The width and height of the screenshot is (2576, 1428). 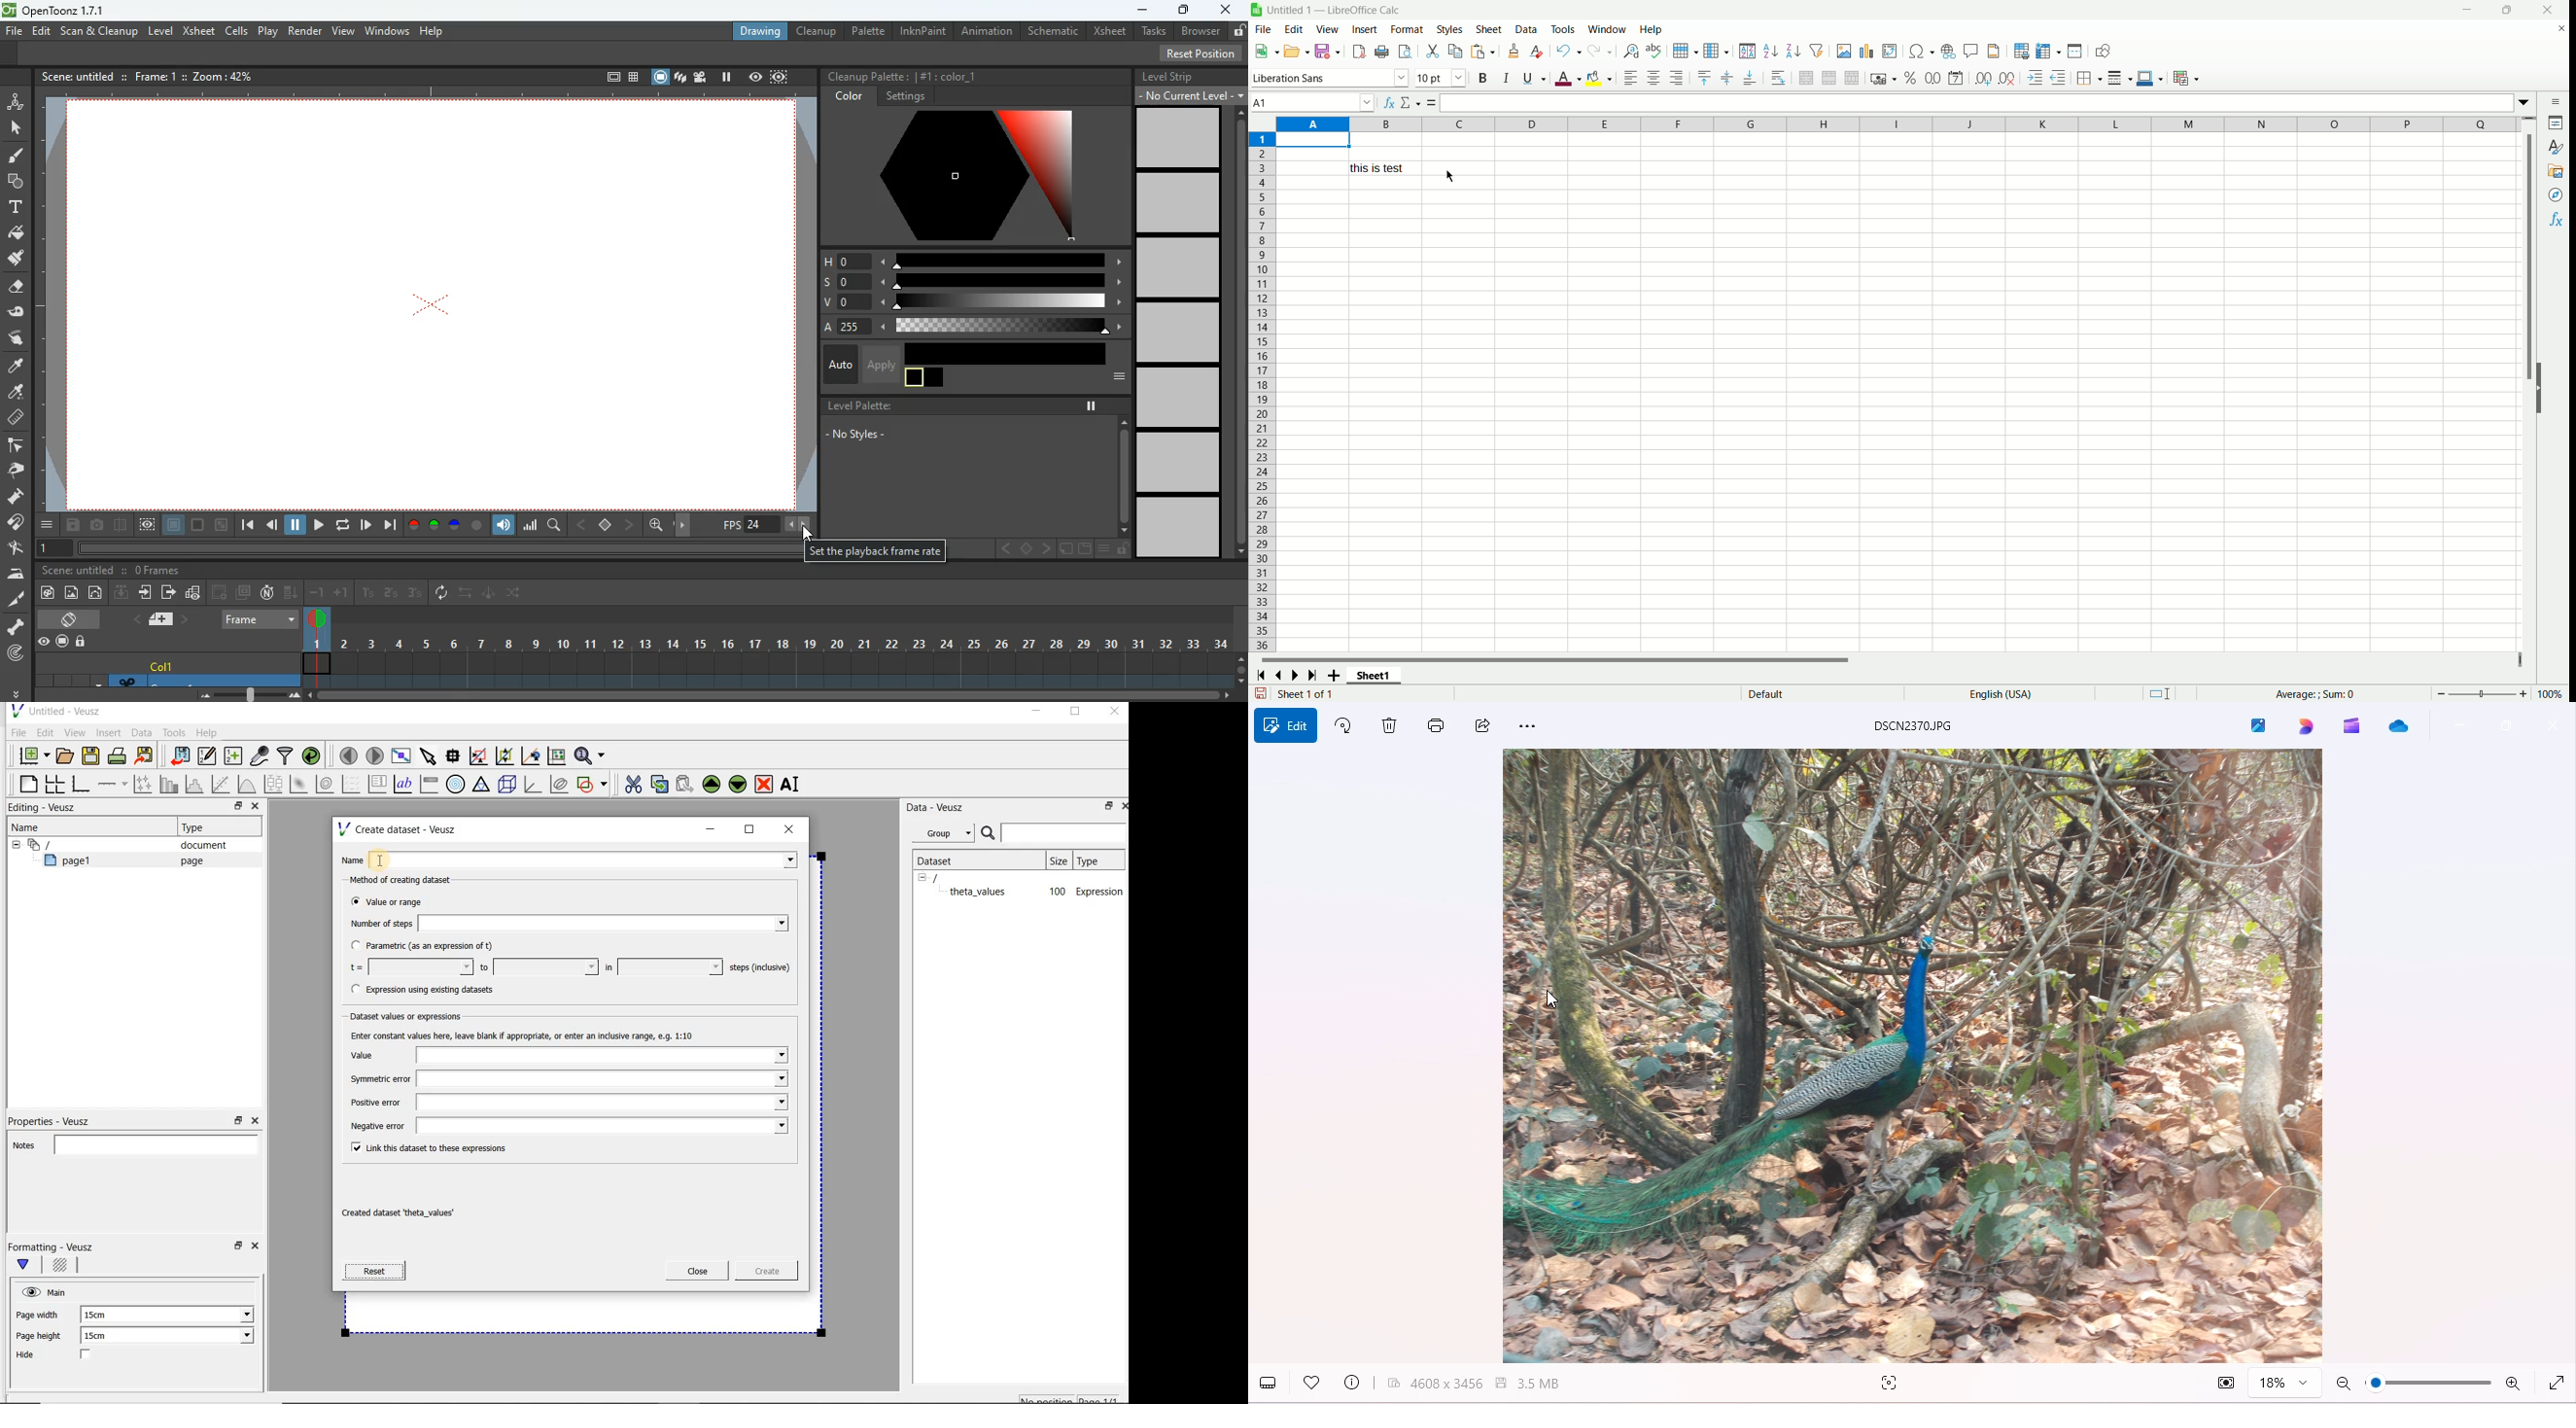 I want to click on plot bar charts, so click(x=169, y=784).